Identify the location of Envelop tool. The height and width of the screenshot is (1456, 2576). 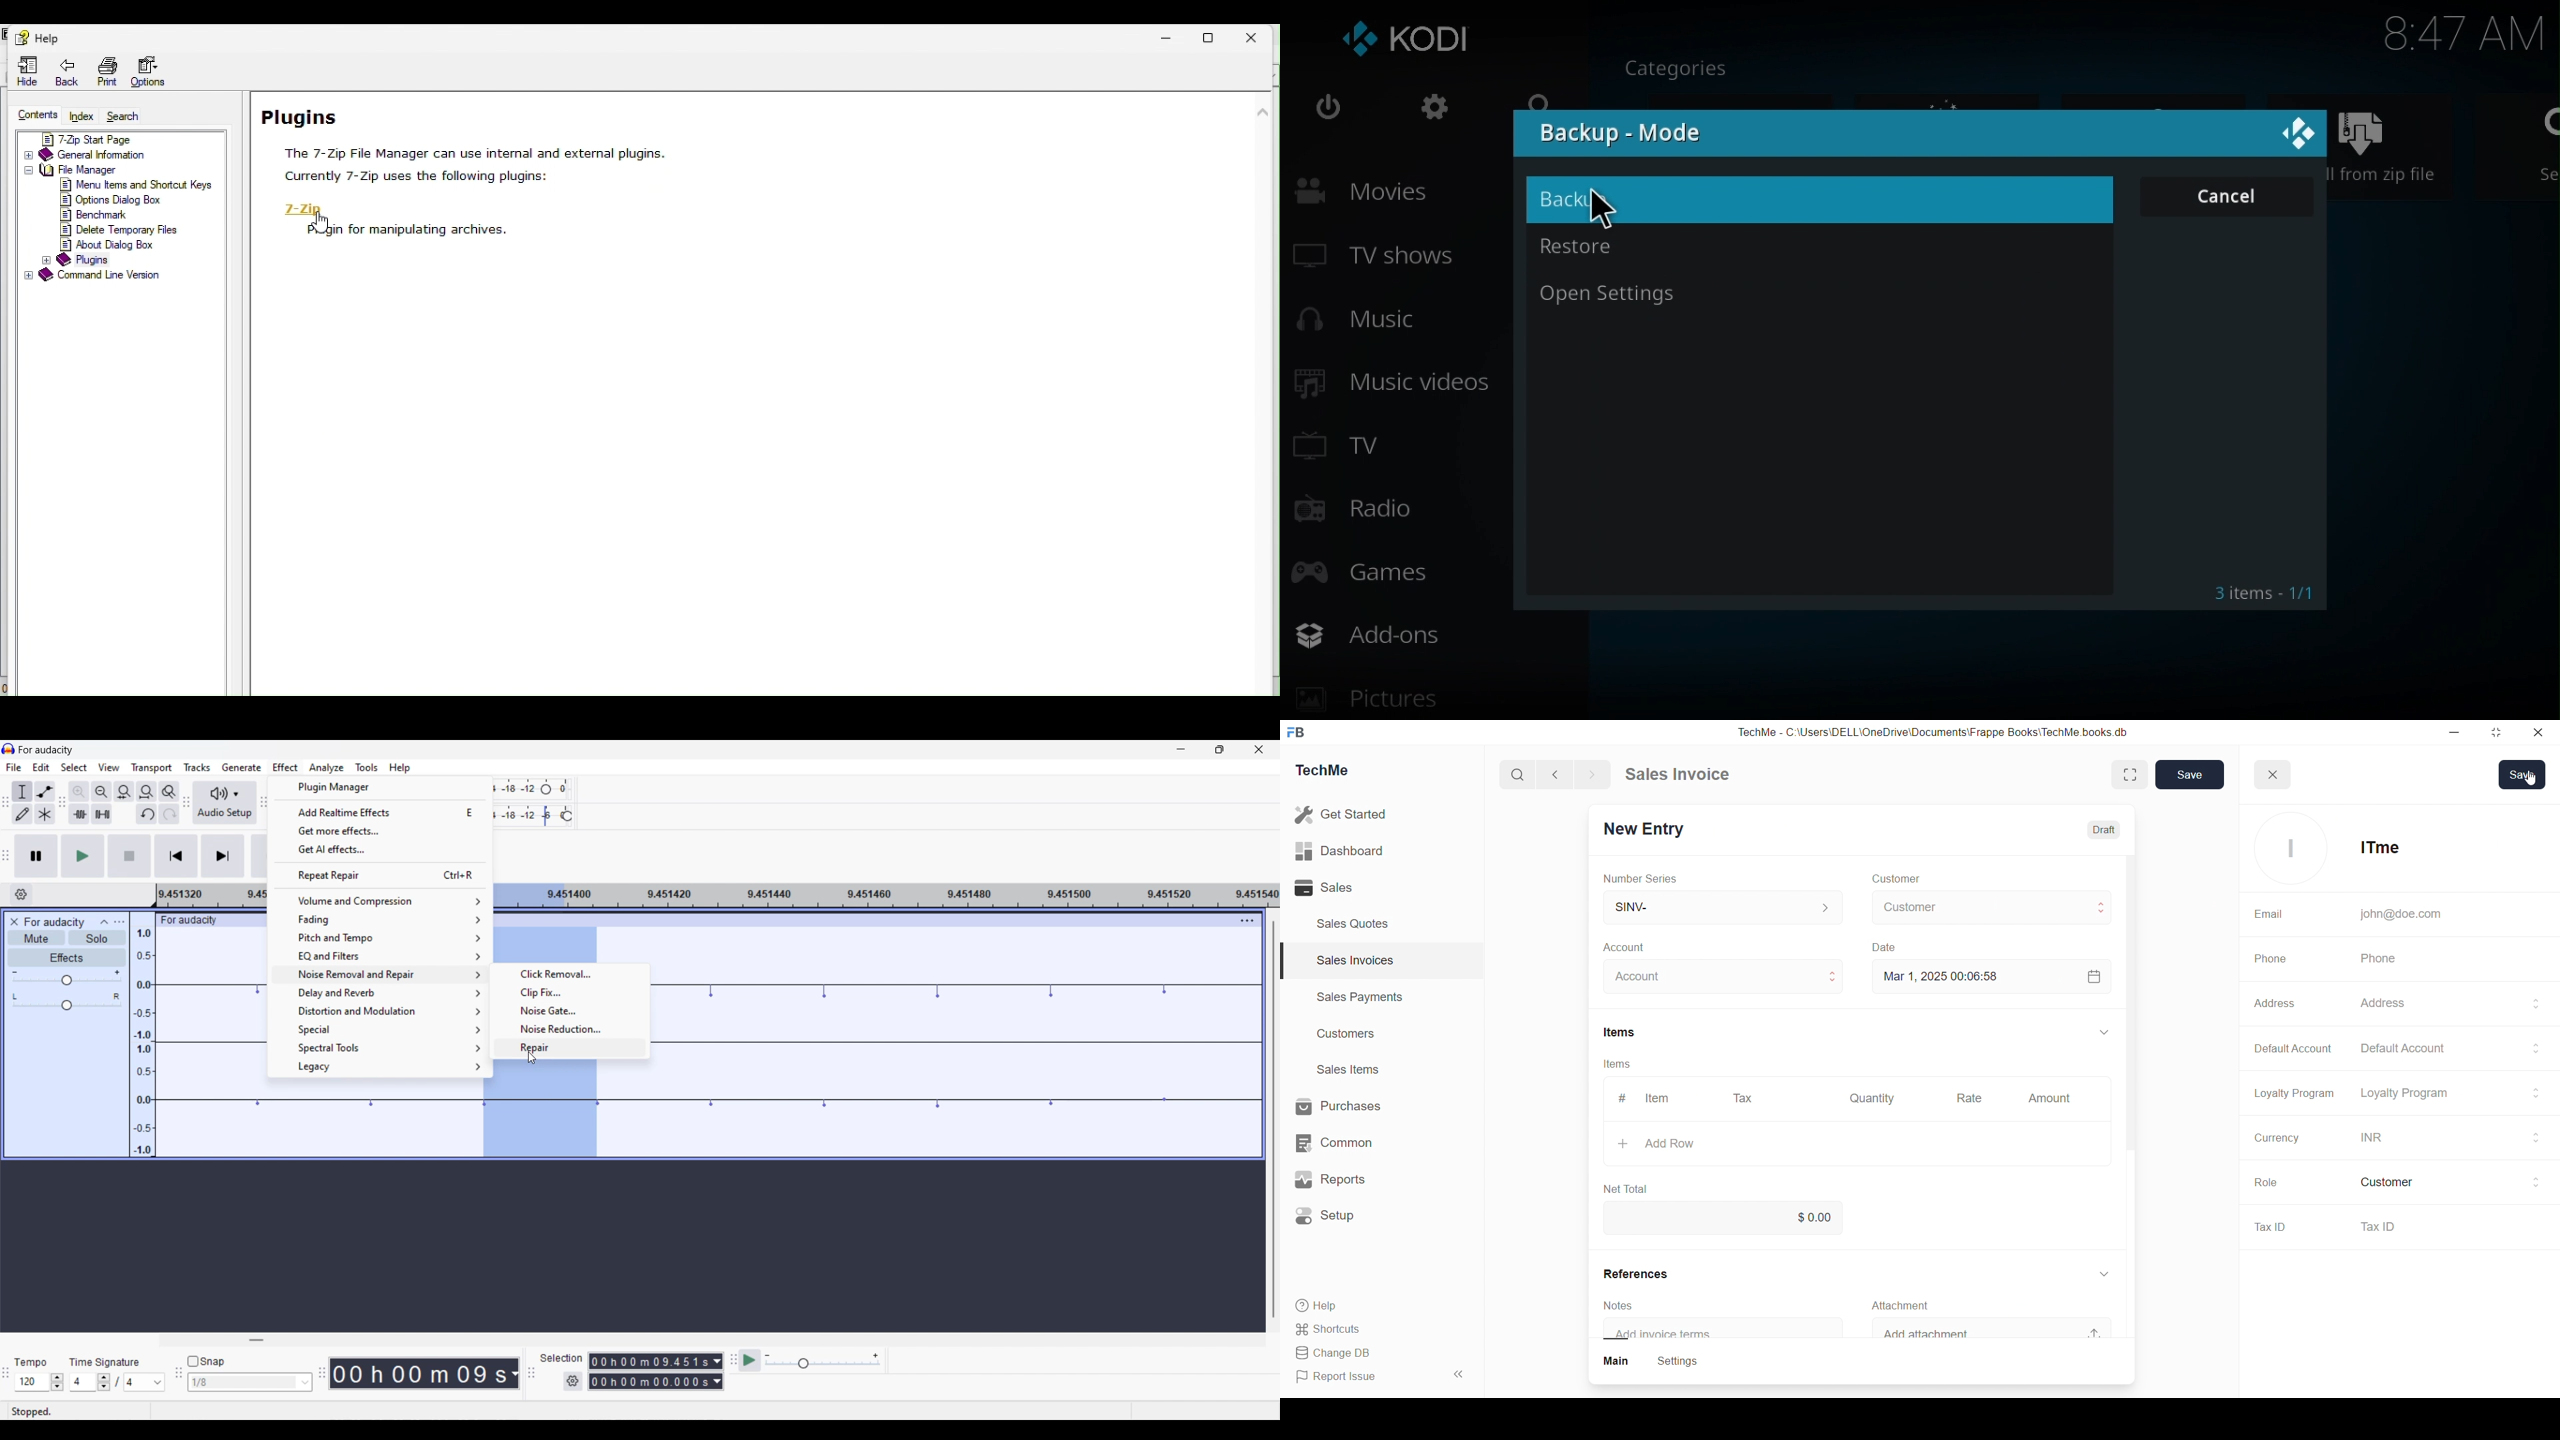
(45, 792).